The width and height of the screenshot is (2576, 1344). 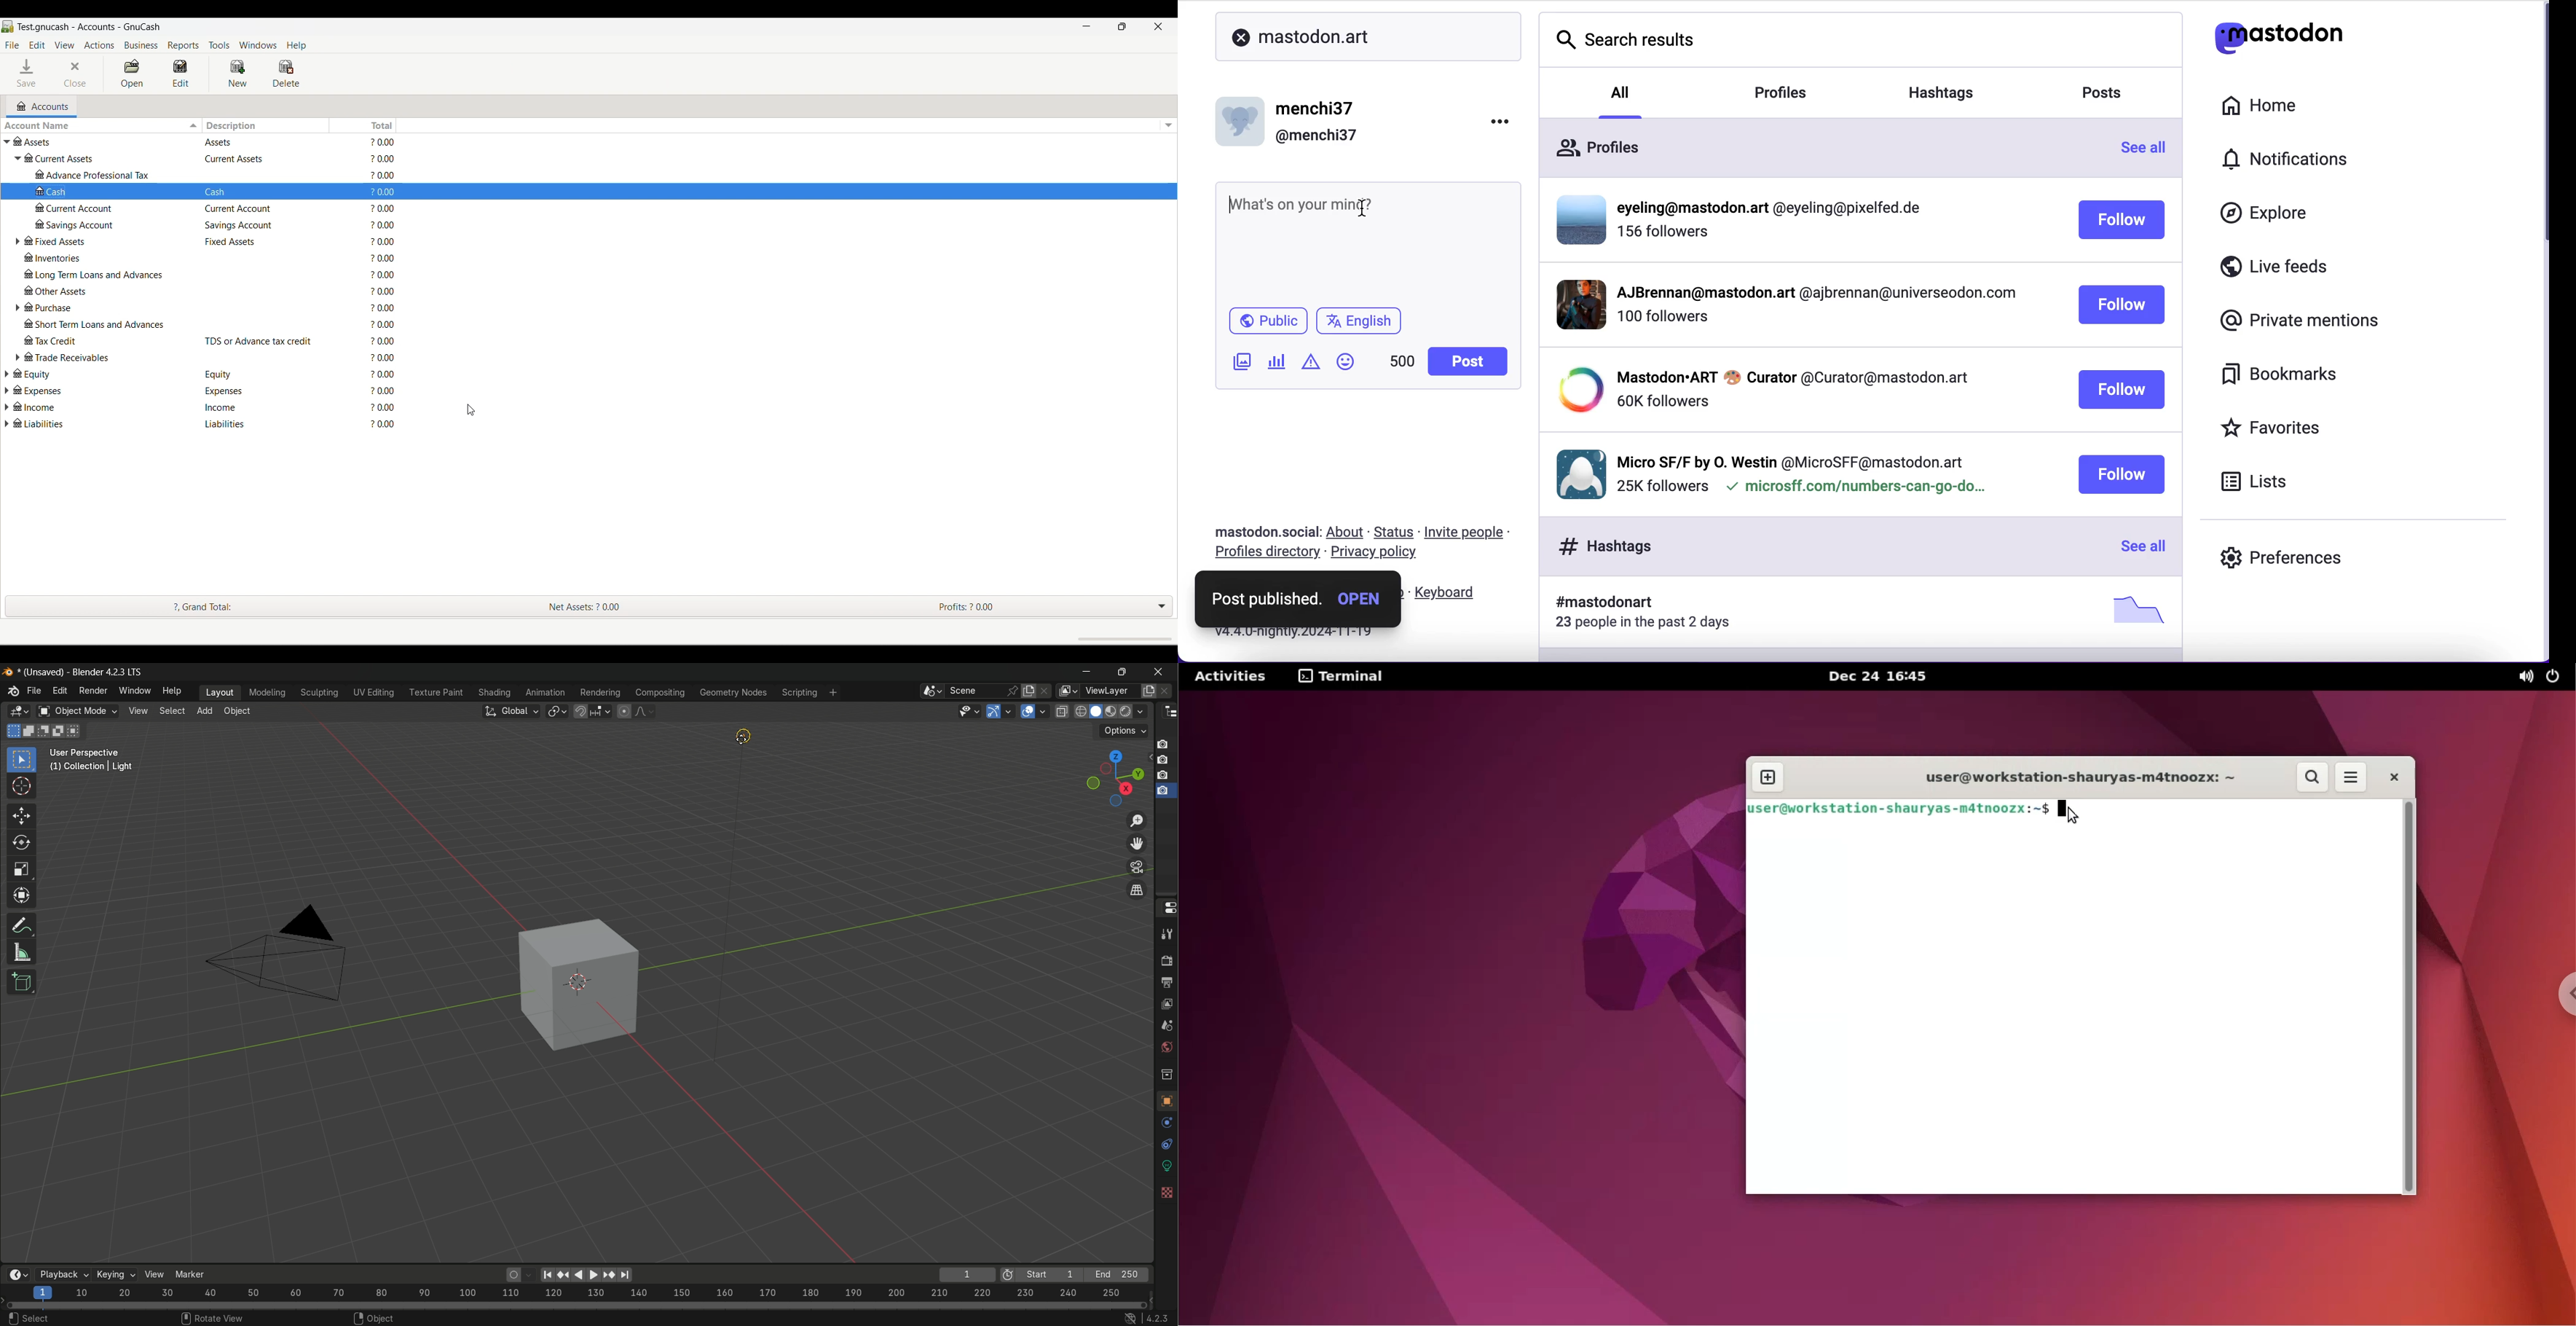 I want to click on Expand Income, so click(x=7, y=407).